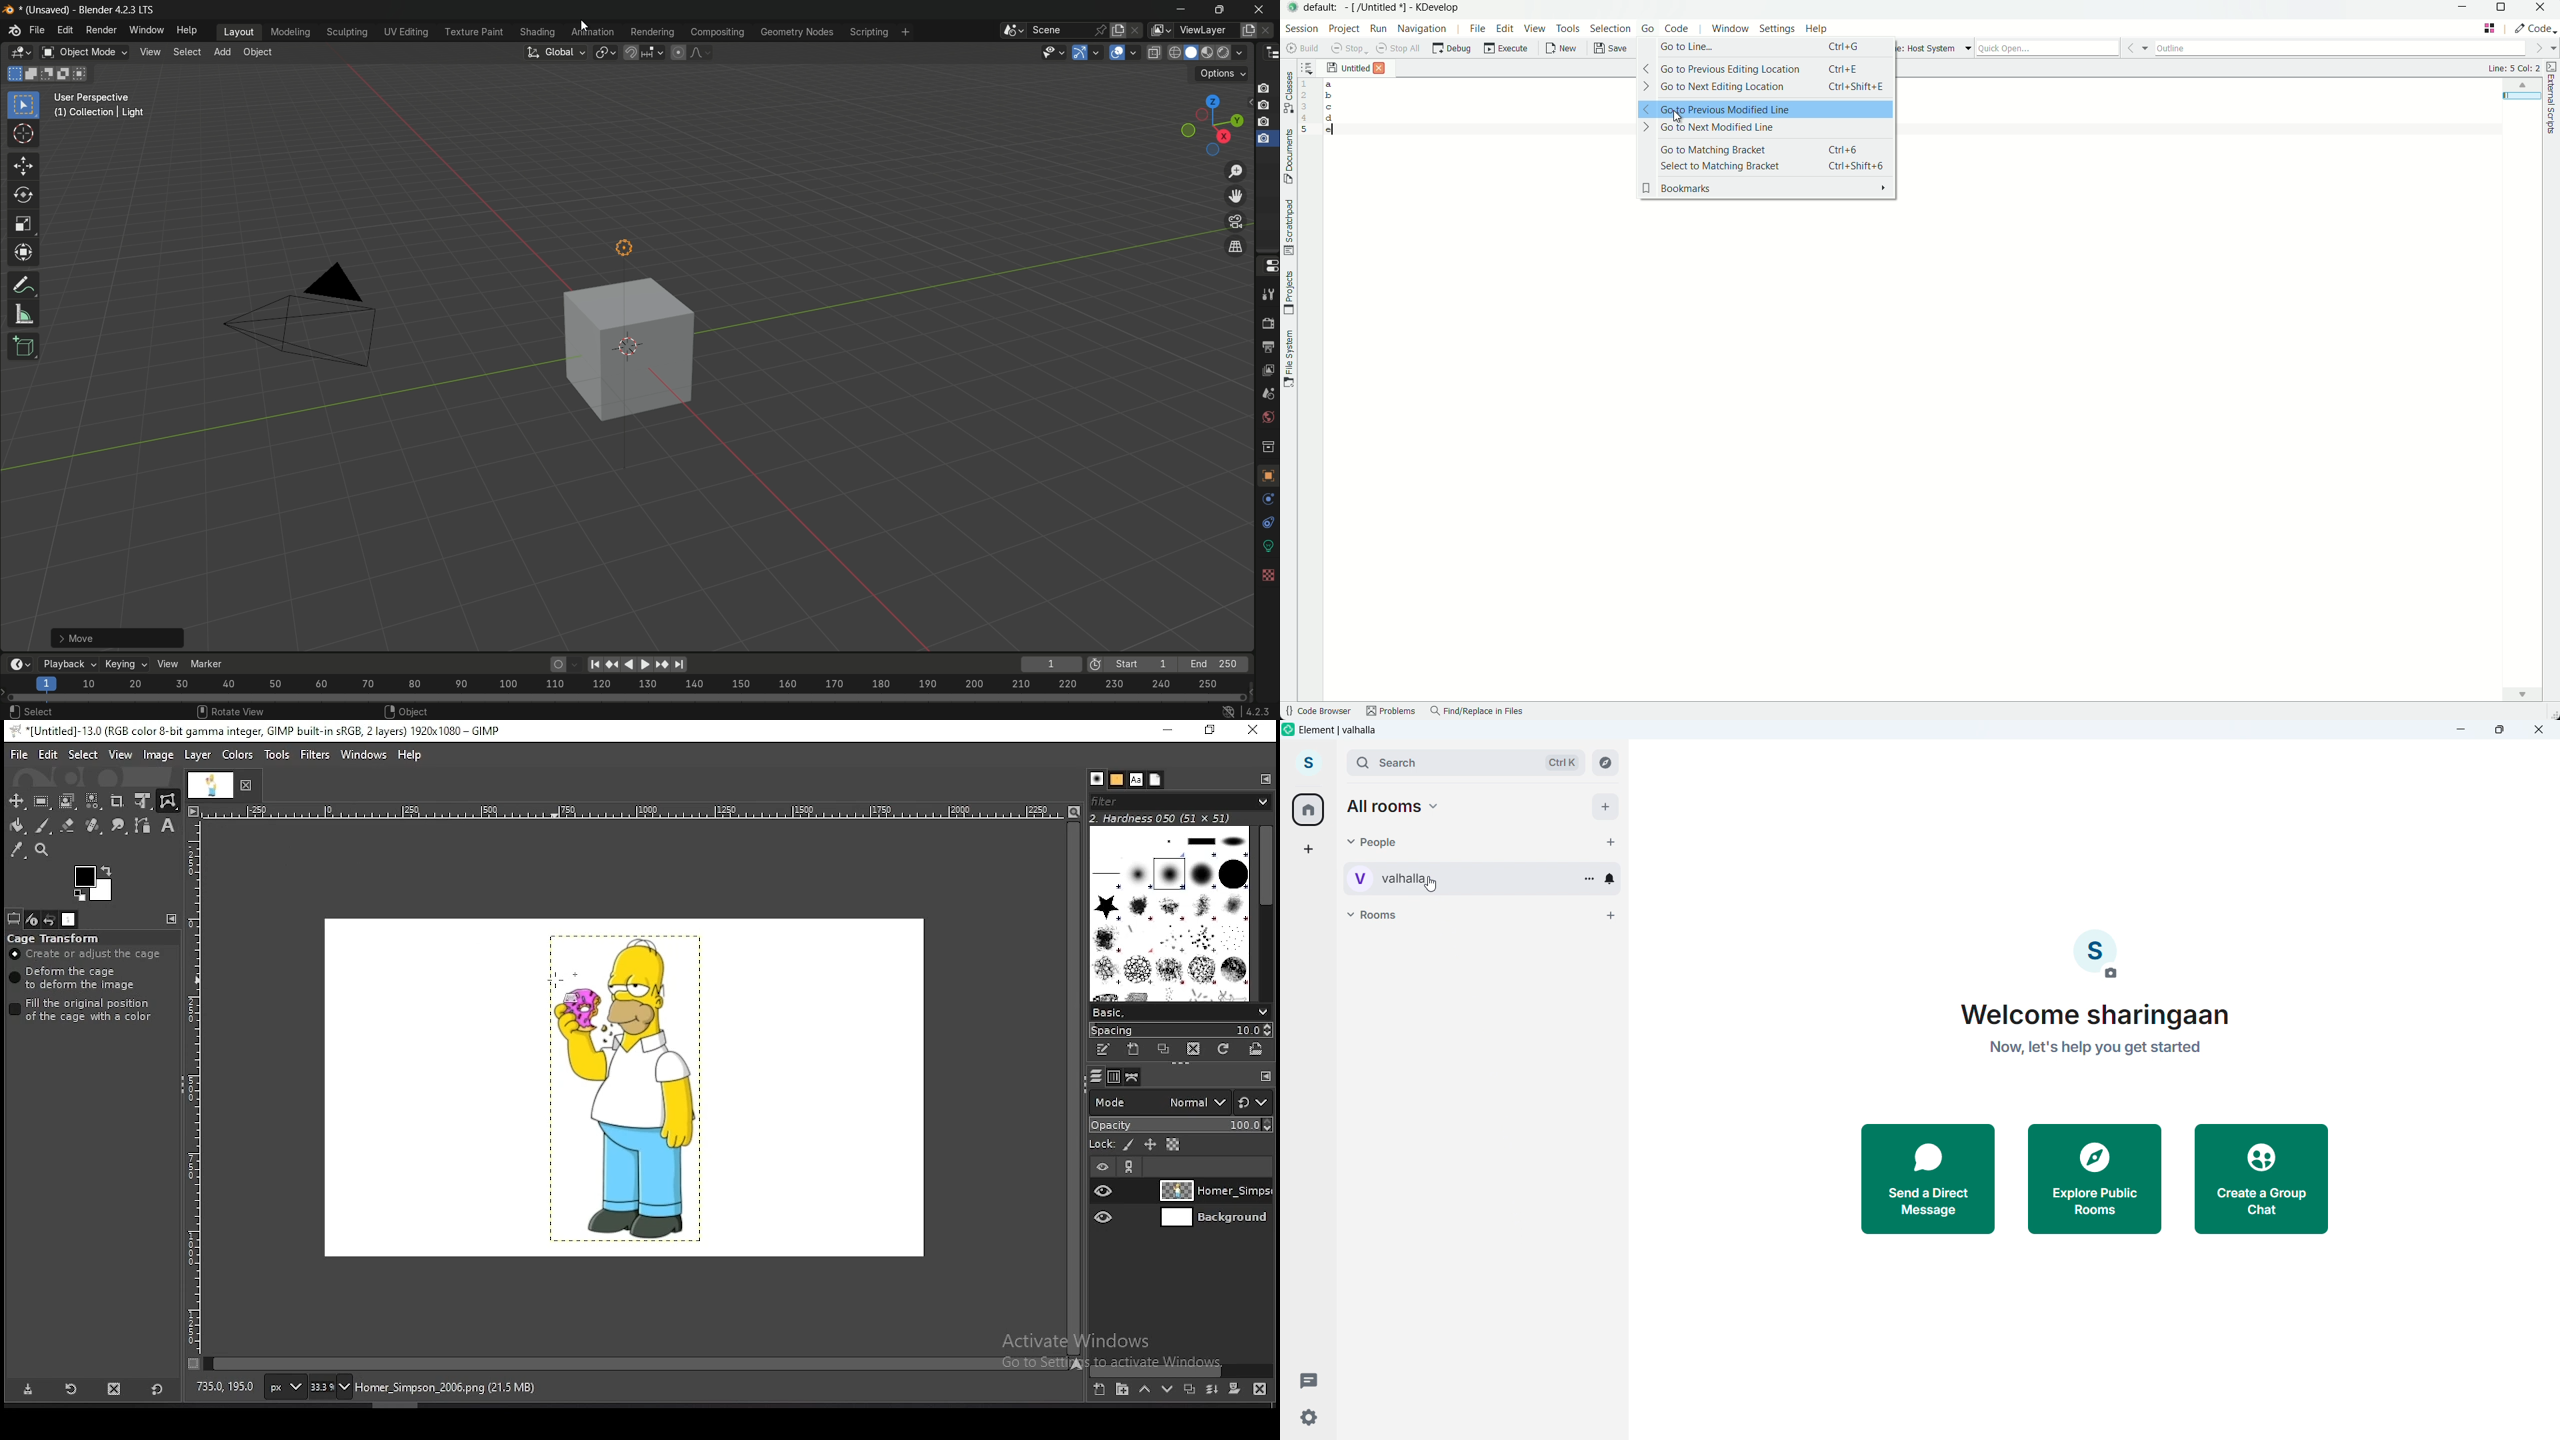 Image resolution: width=2576 pixels, height=1456 pixels. I want to click on editor type, so click(21, 52).